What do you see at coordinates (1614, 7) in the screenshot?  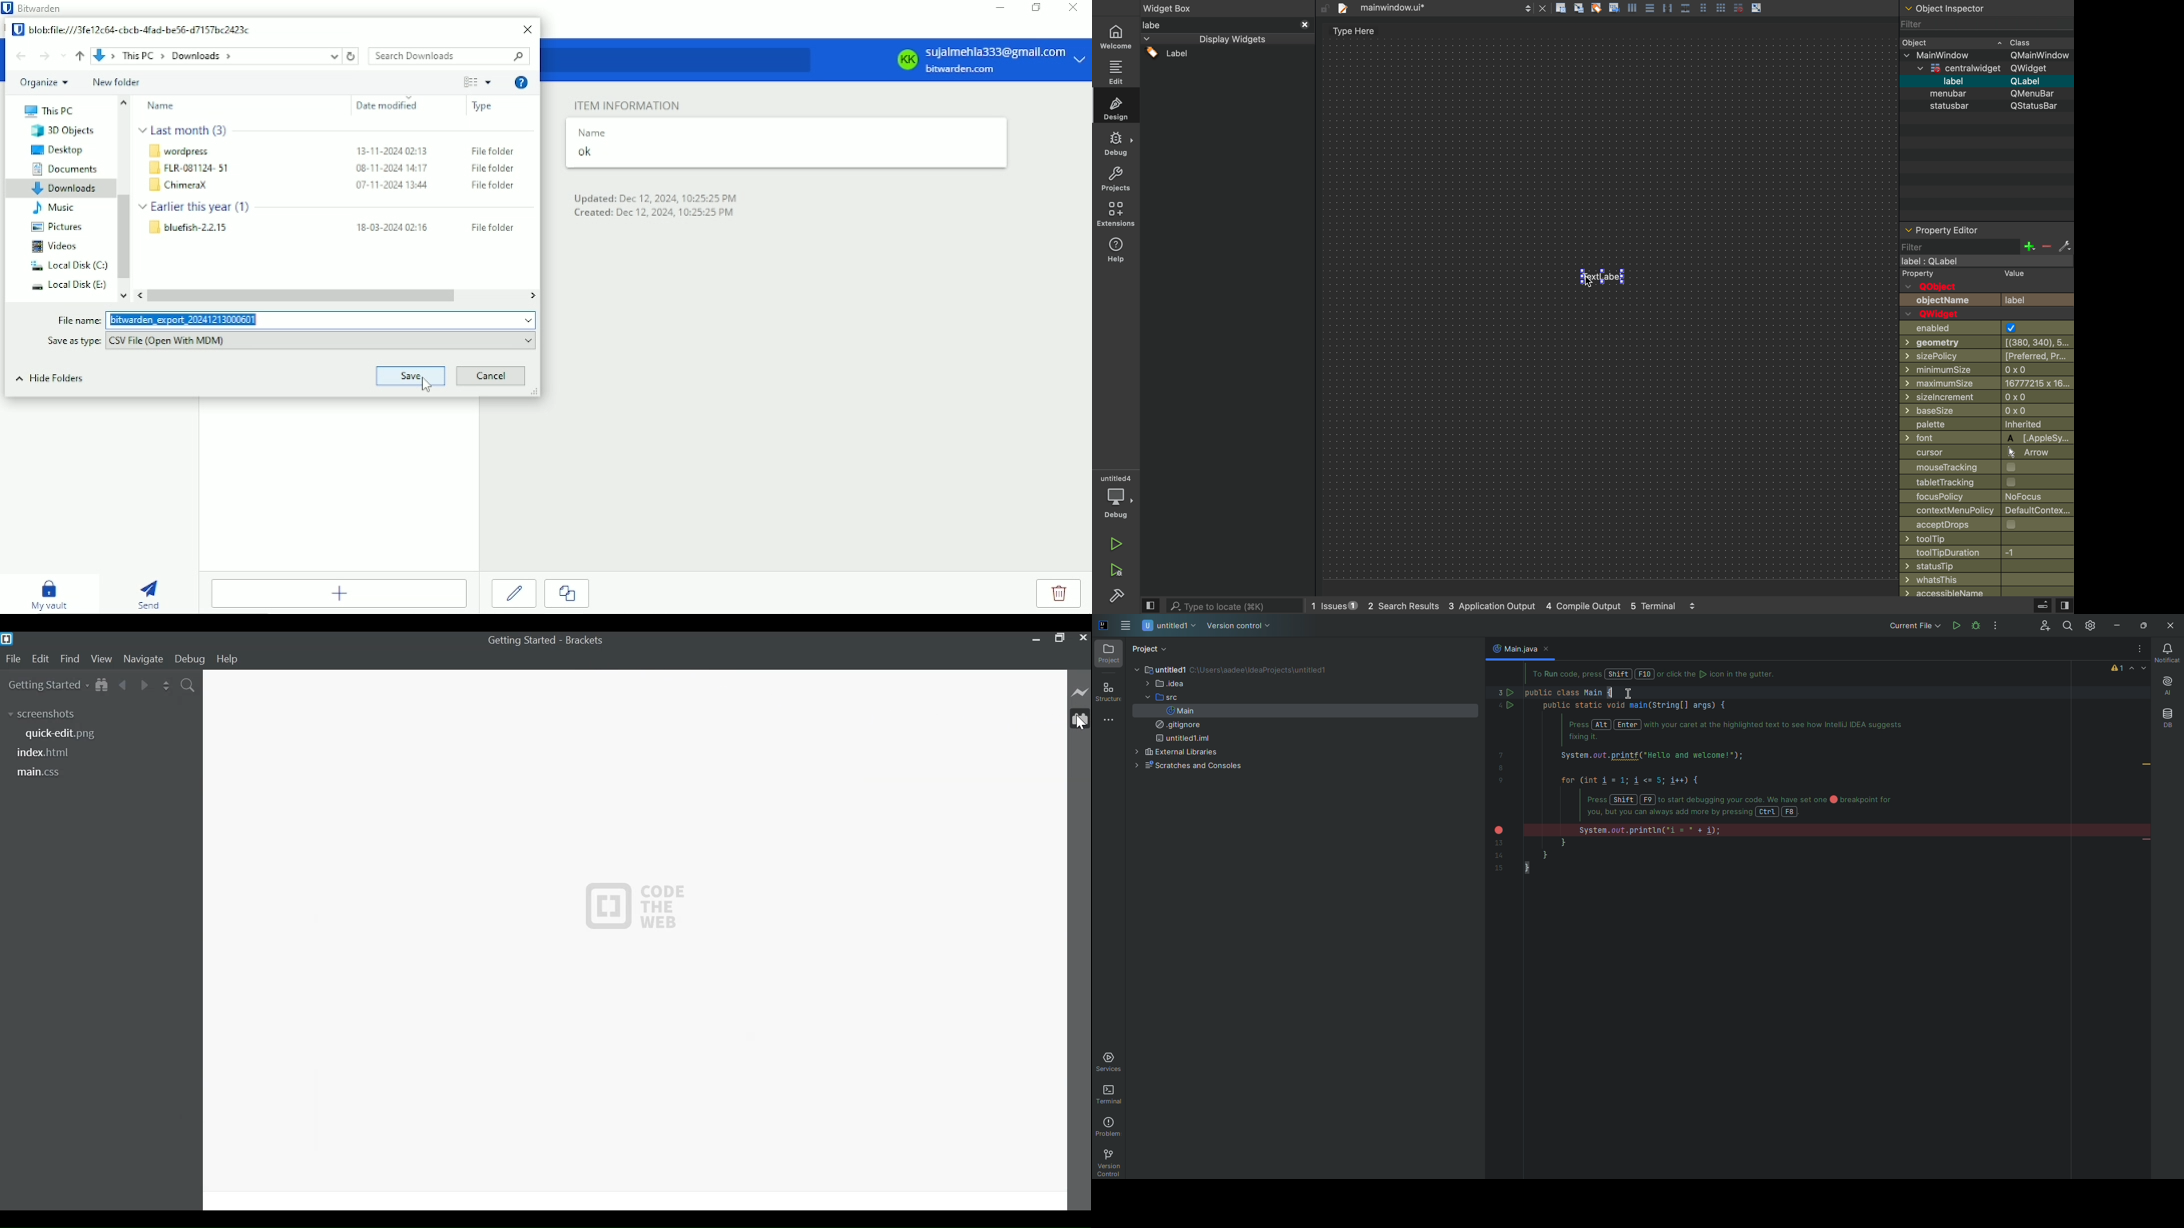 I see `Icon` at bounding box center [1614, 7].